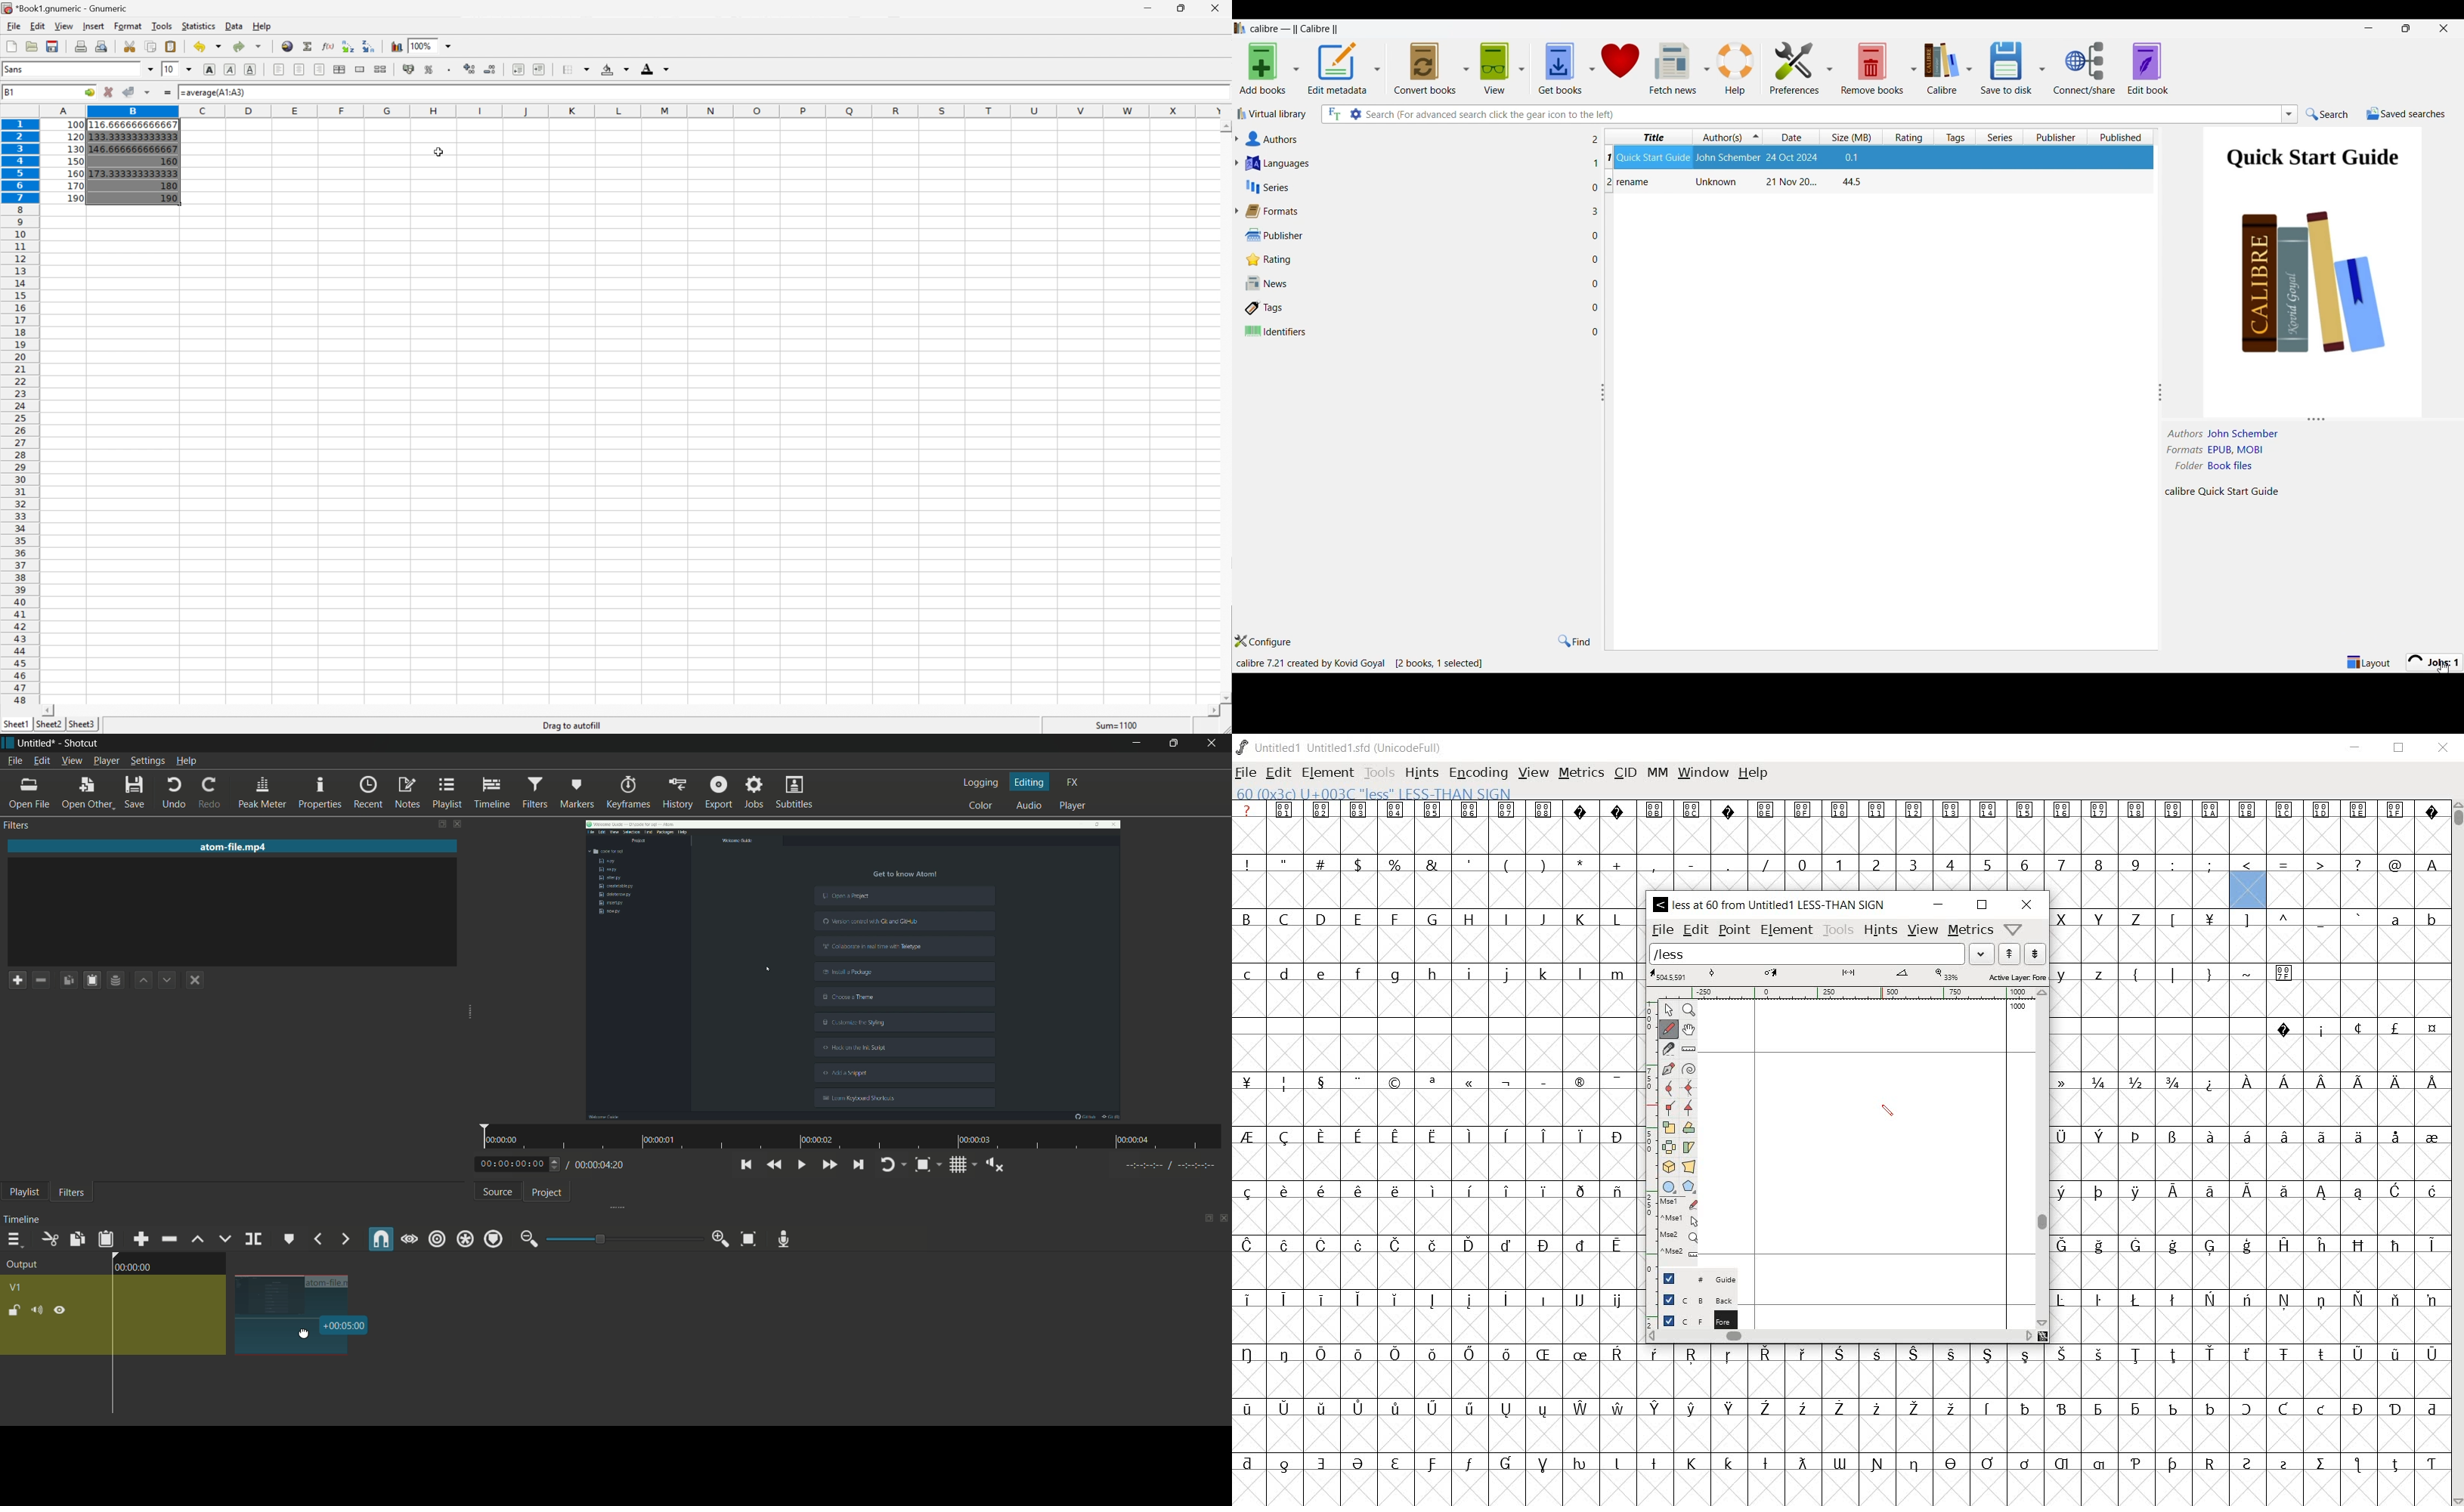 Image resolution: width=2464 pixels, height=1512 pixels. I want to click on Save options, so click(2041, 69).